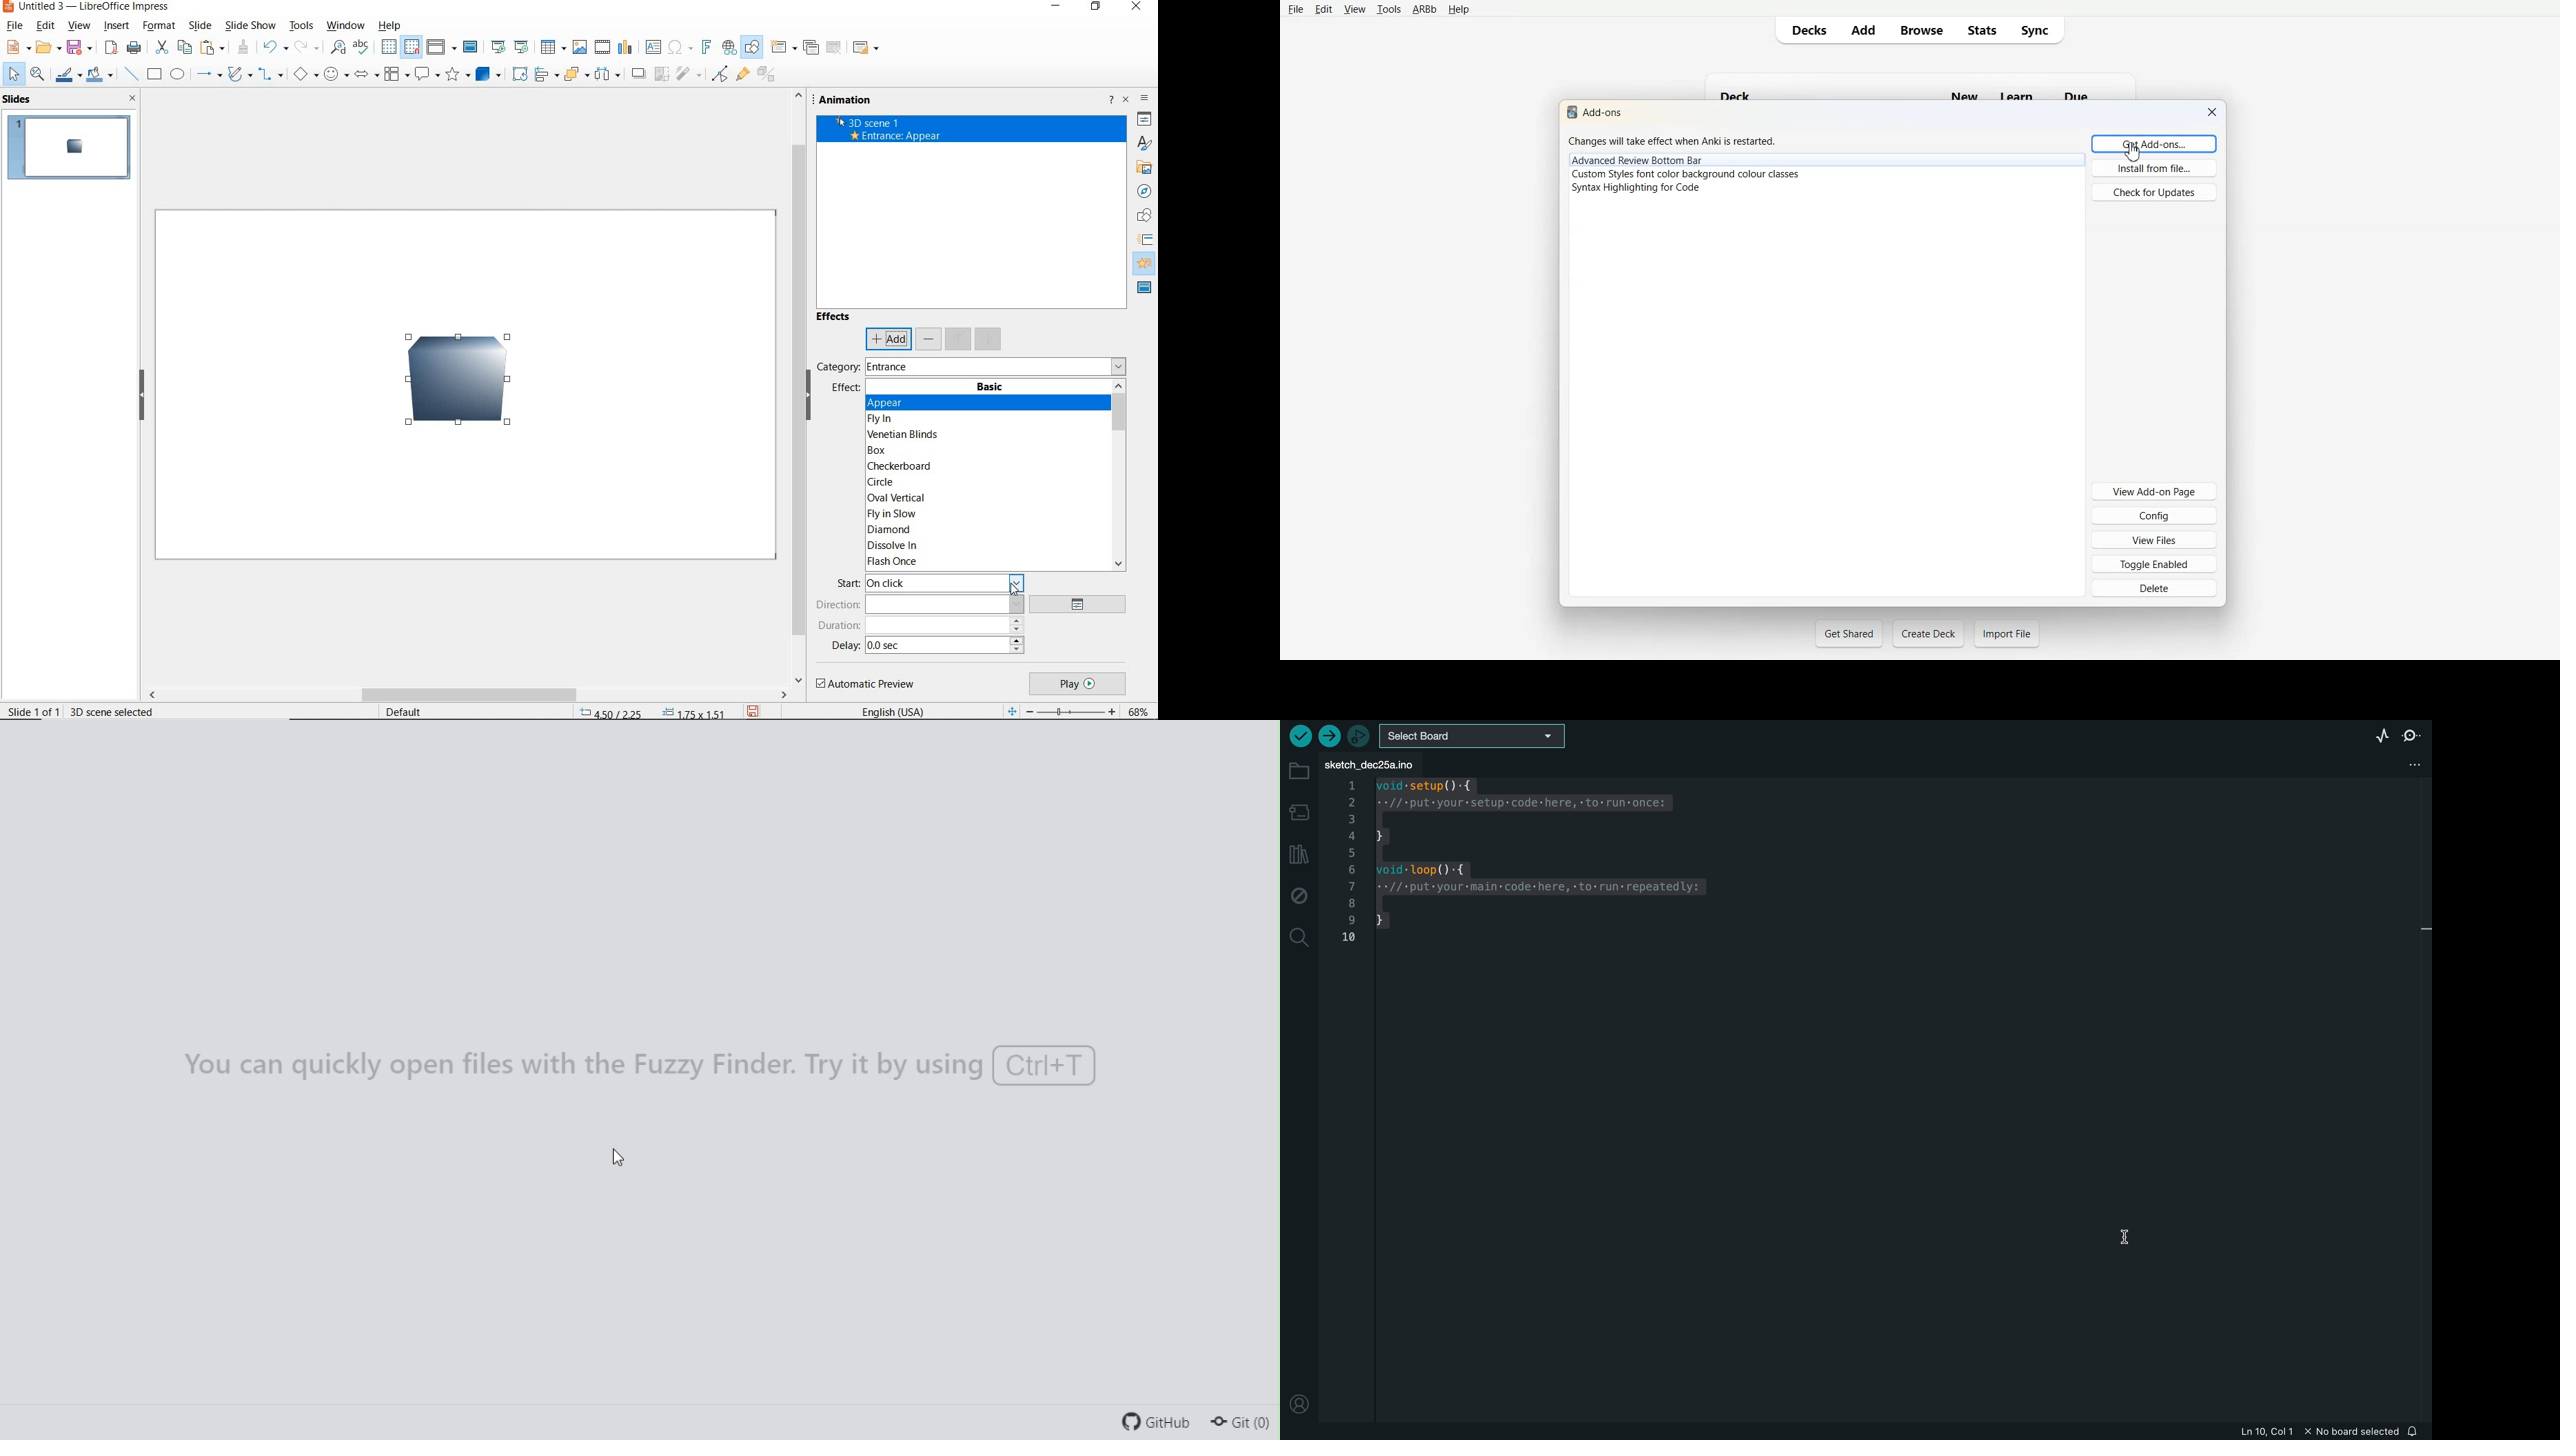  What do you see at coordinates (67, 76) in the screenshot?
I see `line color` at bounding box center [67, 76].